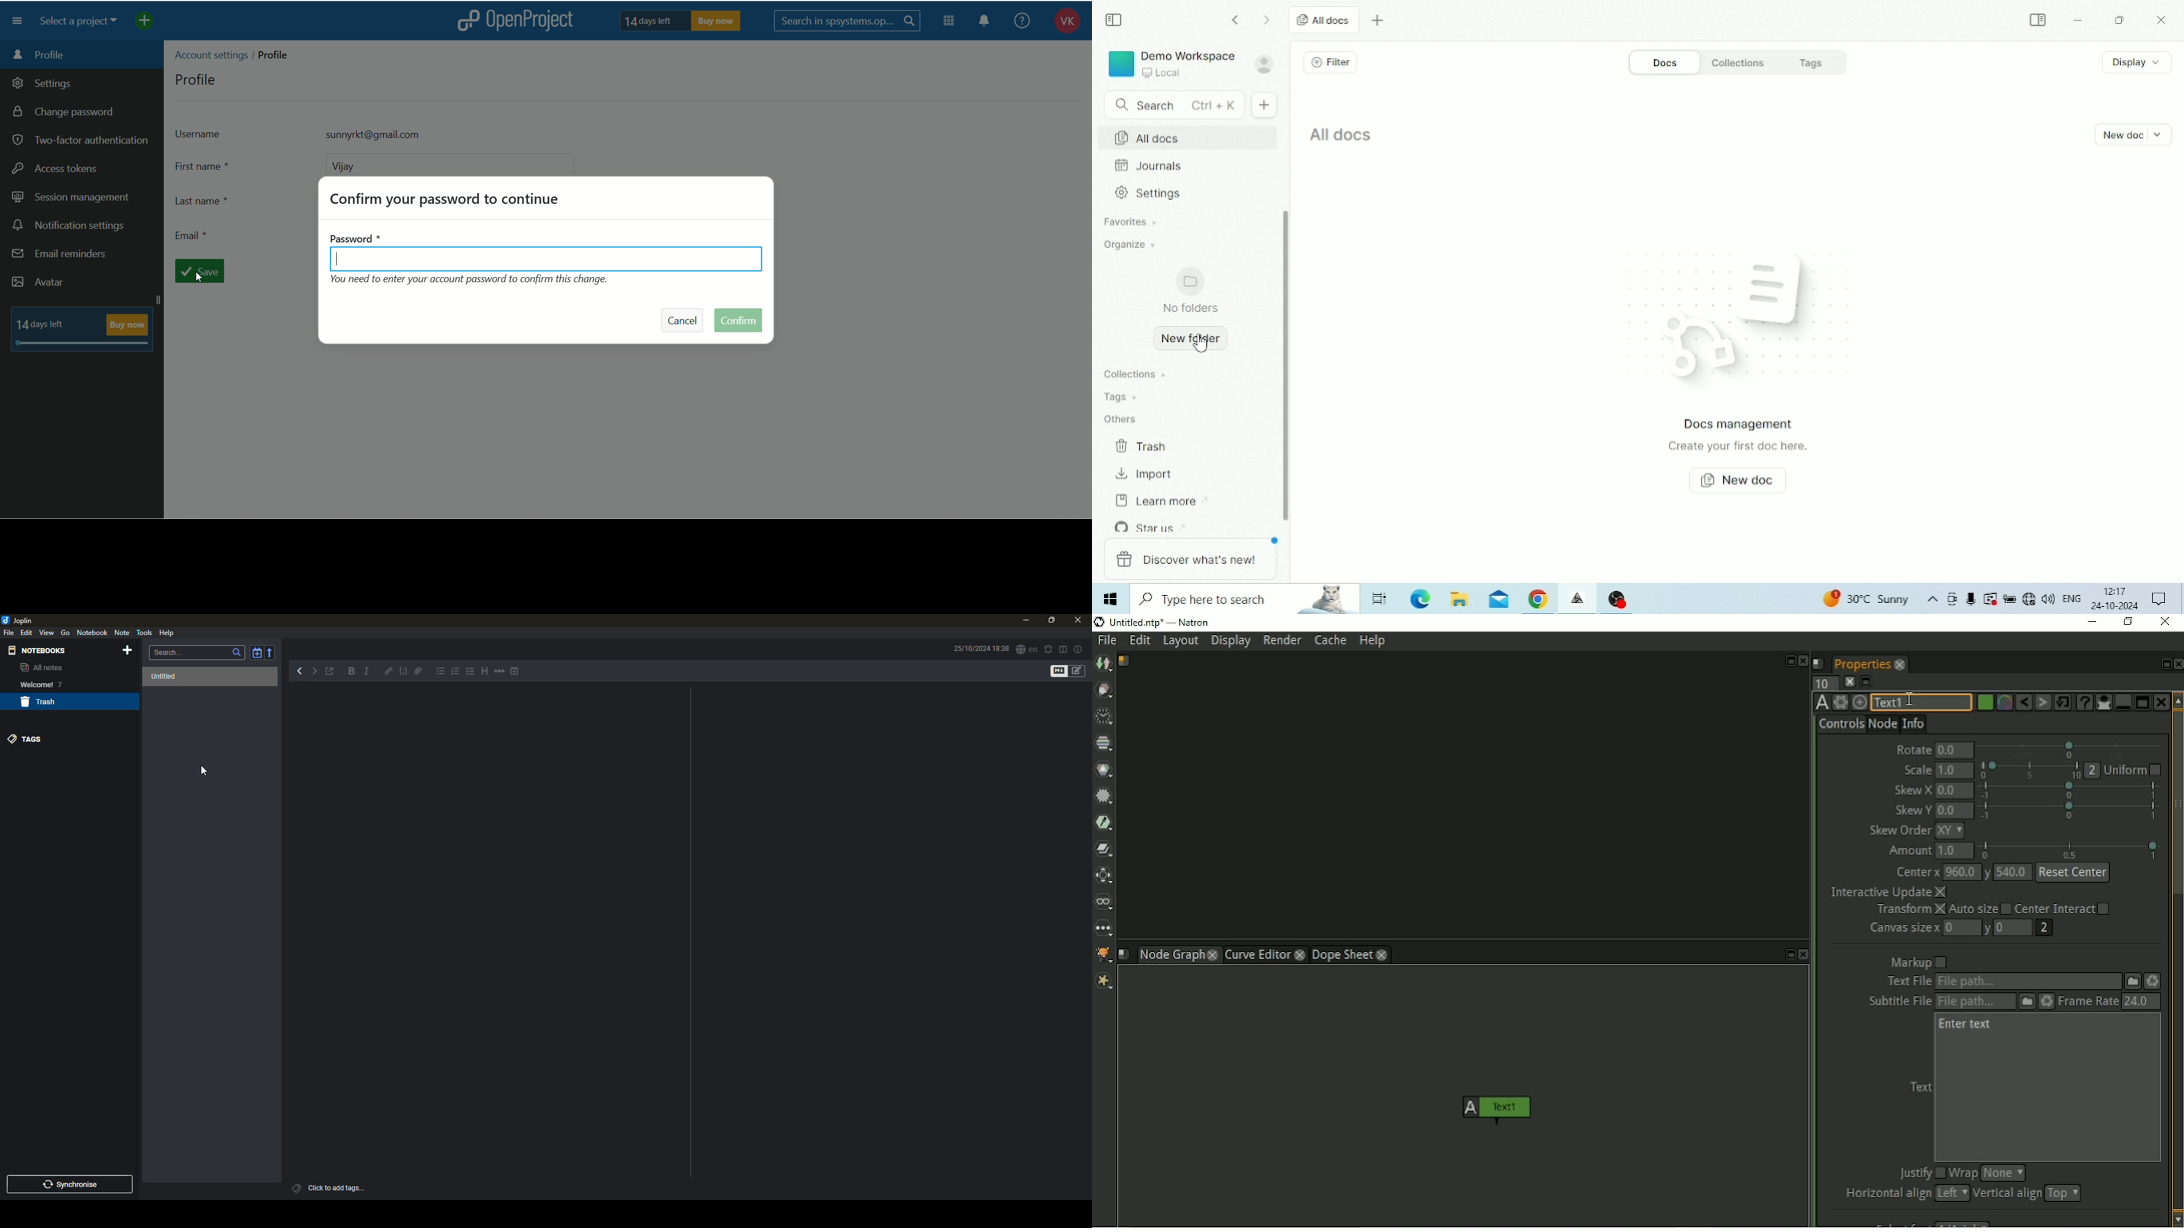 The height and width of the screenshot is (1232, 2184). I want to click on 0.0, so click(1954, 791).